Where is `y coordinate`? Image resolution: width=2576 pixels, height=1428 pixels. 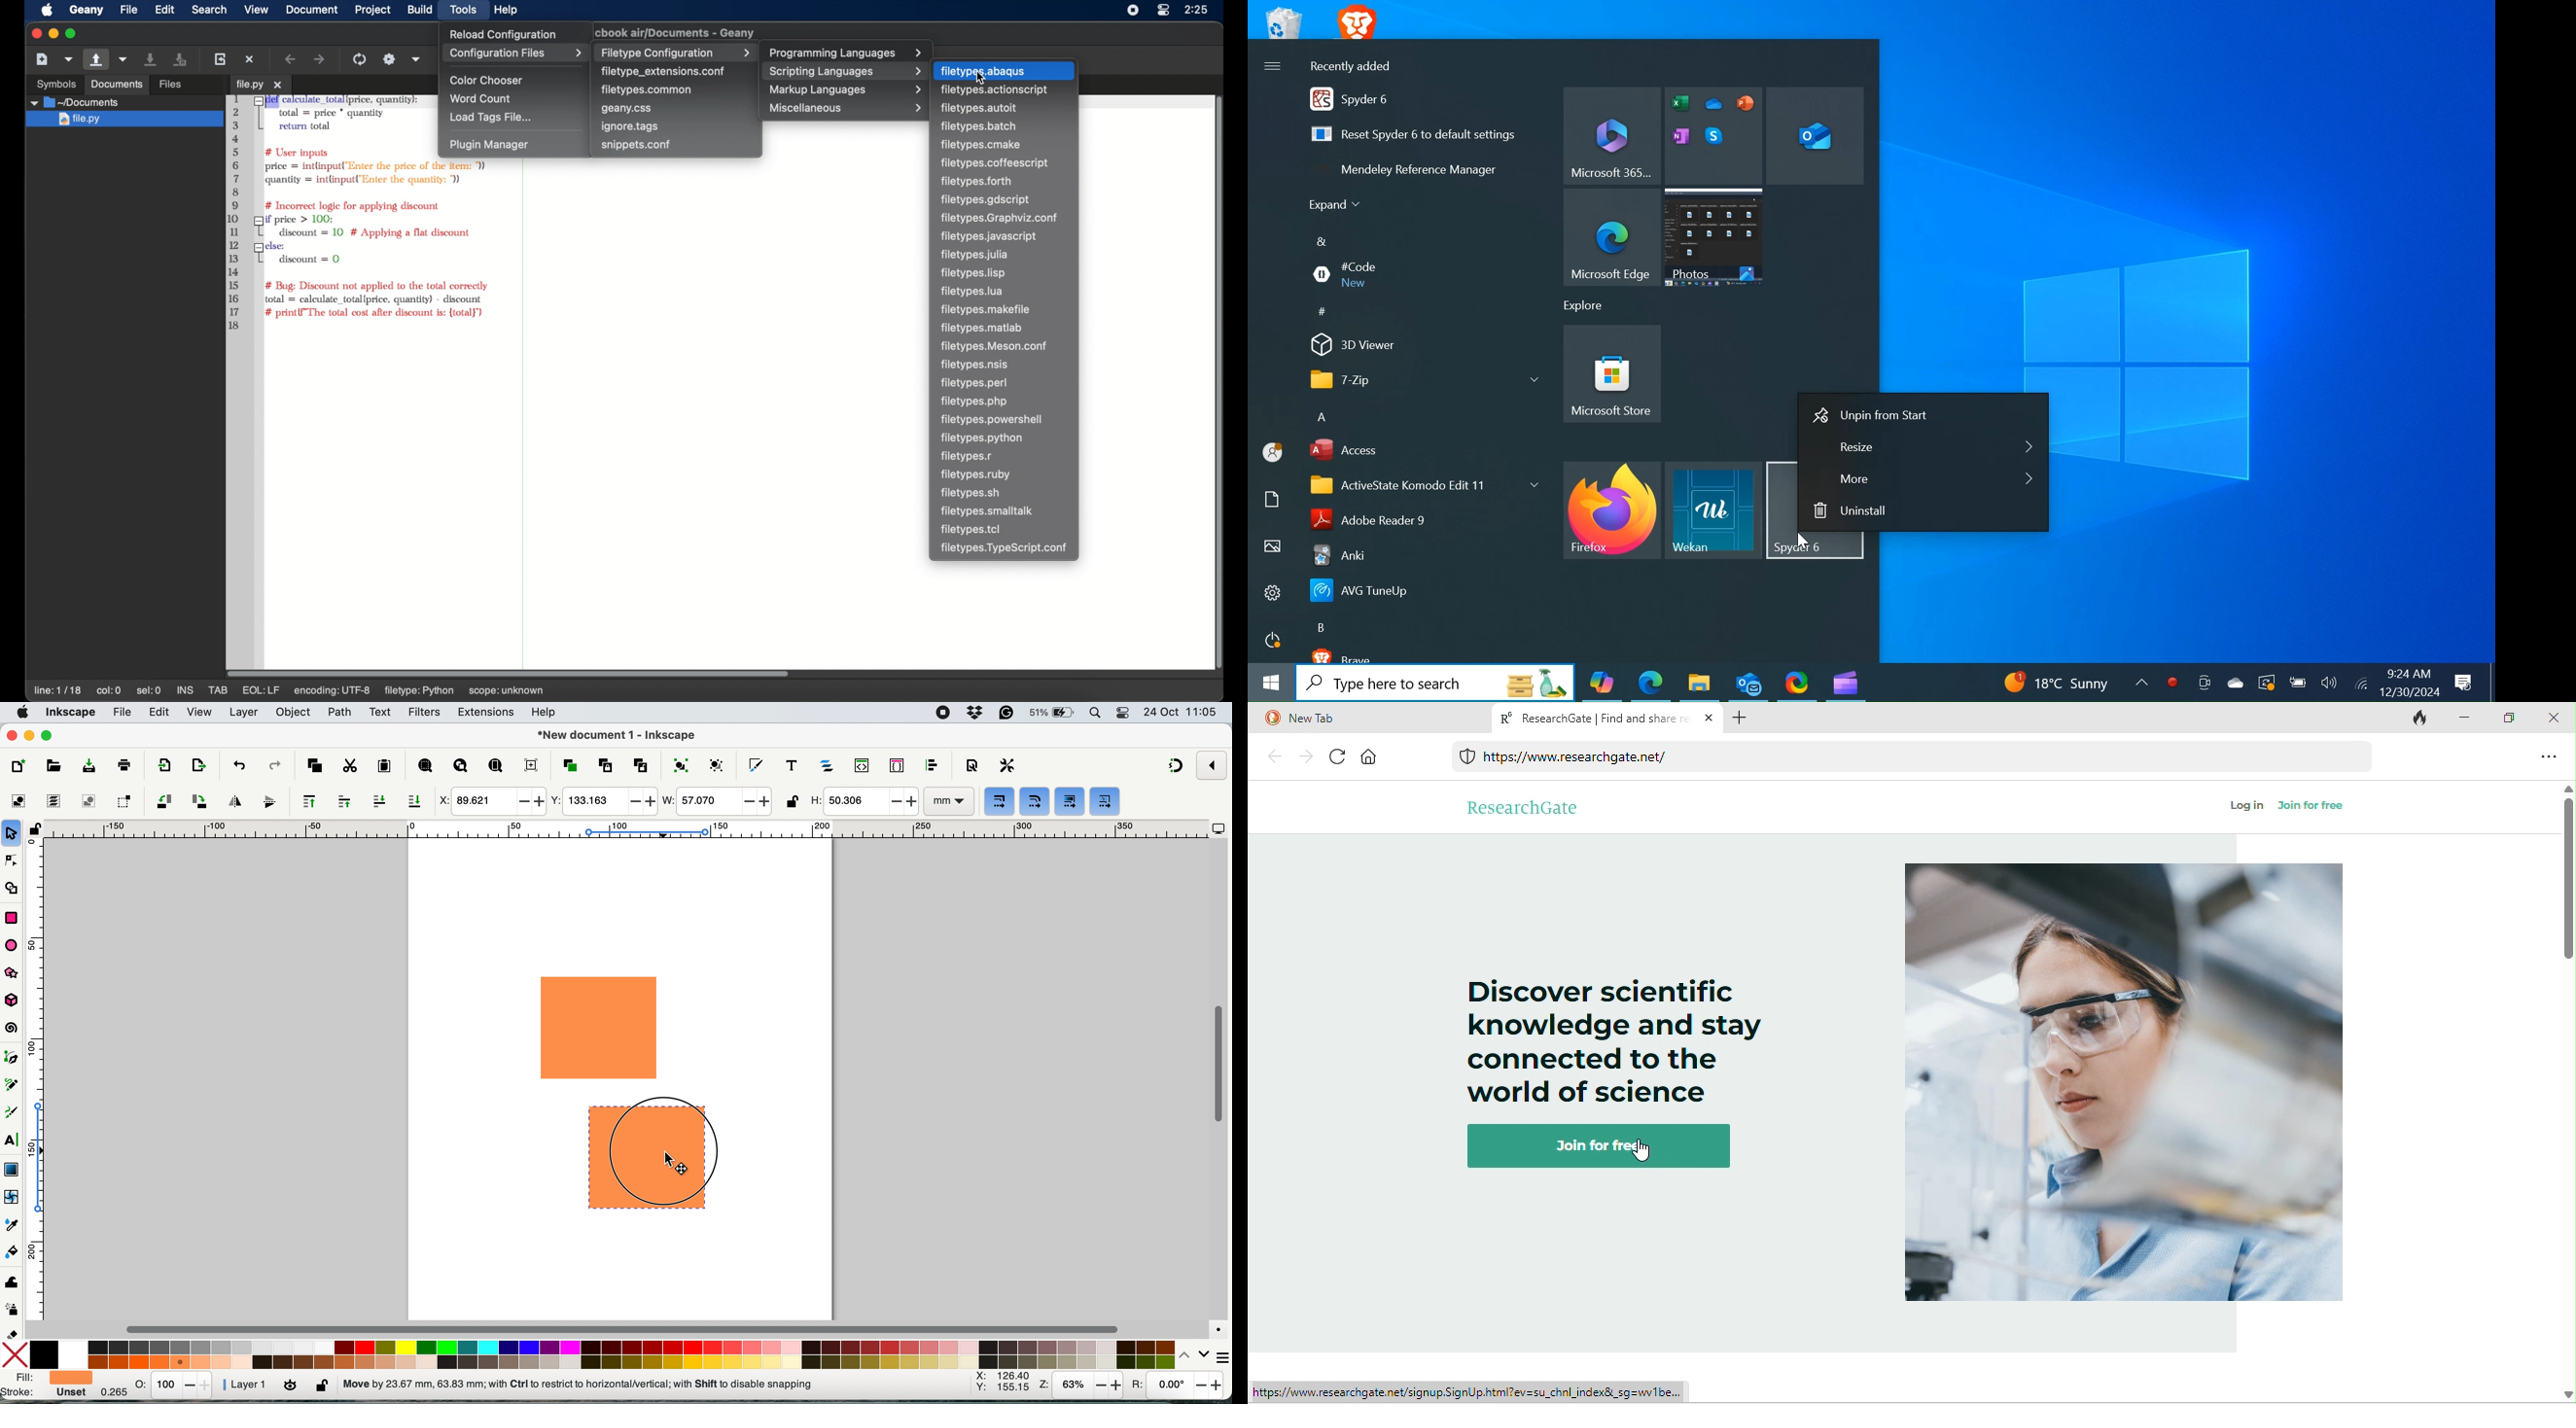
y coordinate is located at coordinates (603, 801).